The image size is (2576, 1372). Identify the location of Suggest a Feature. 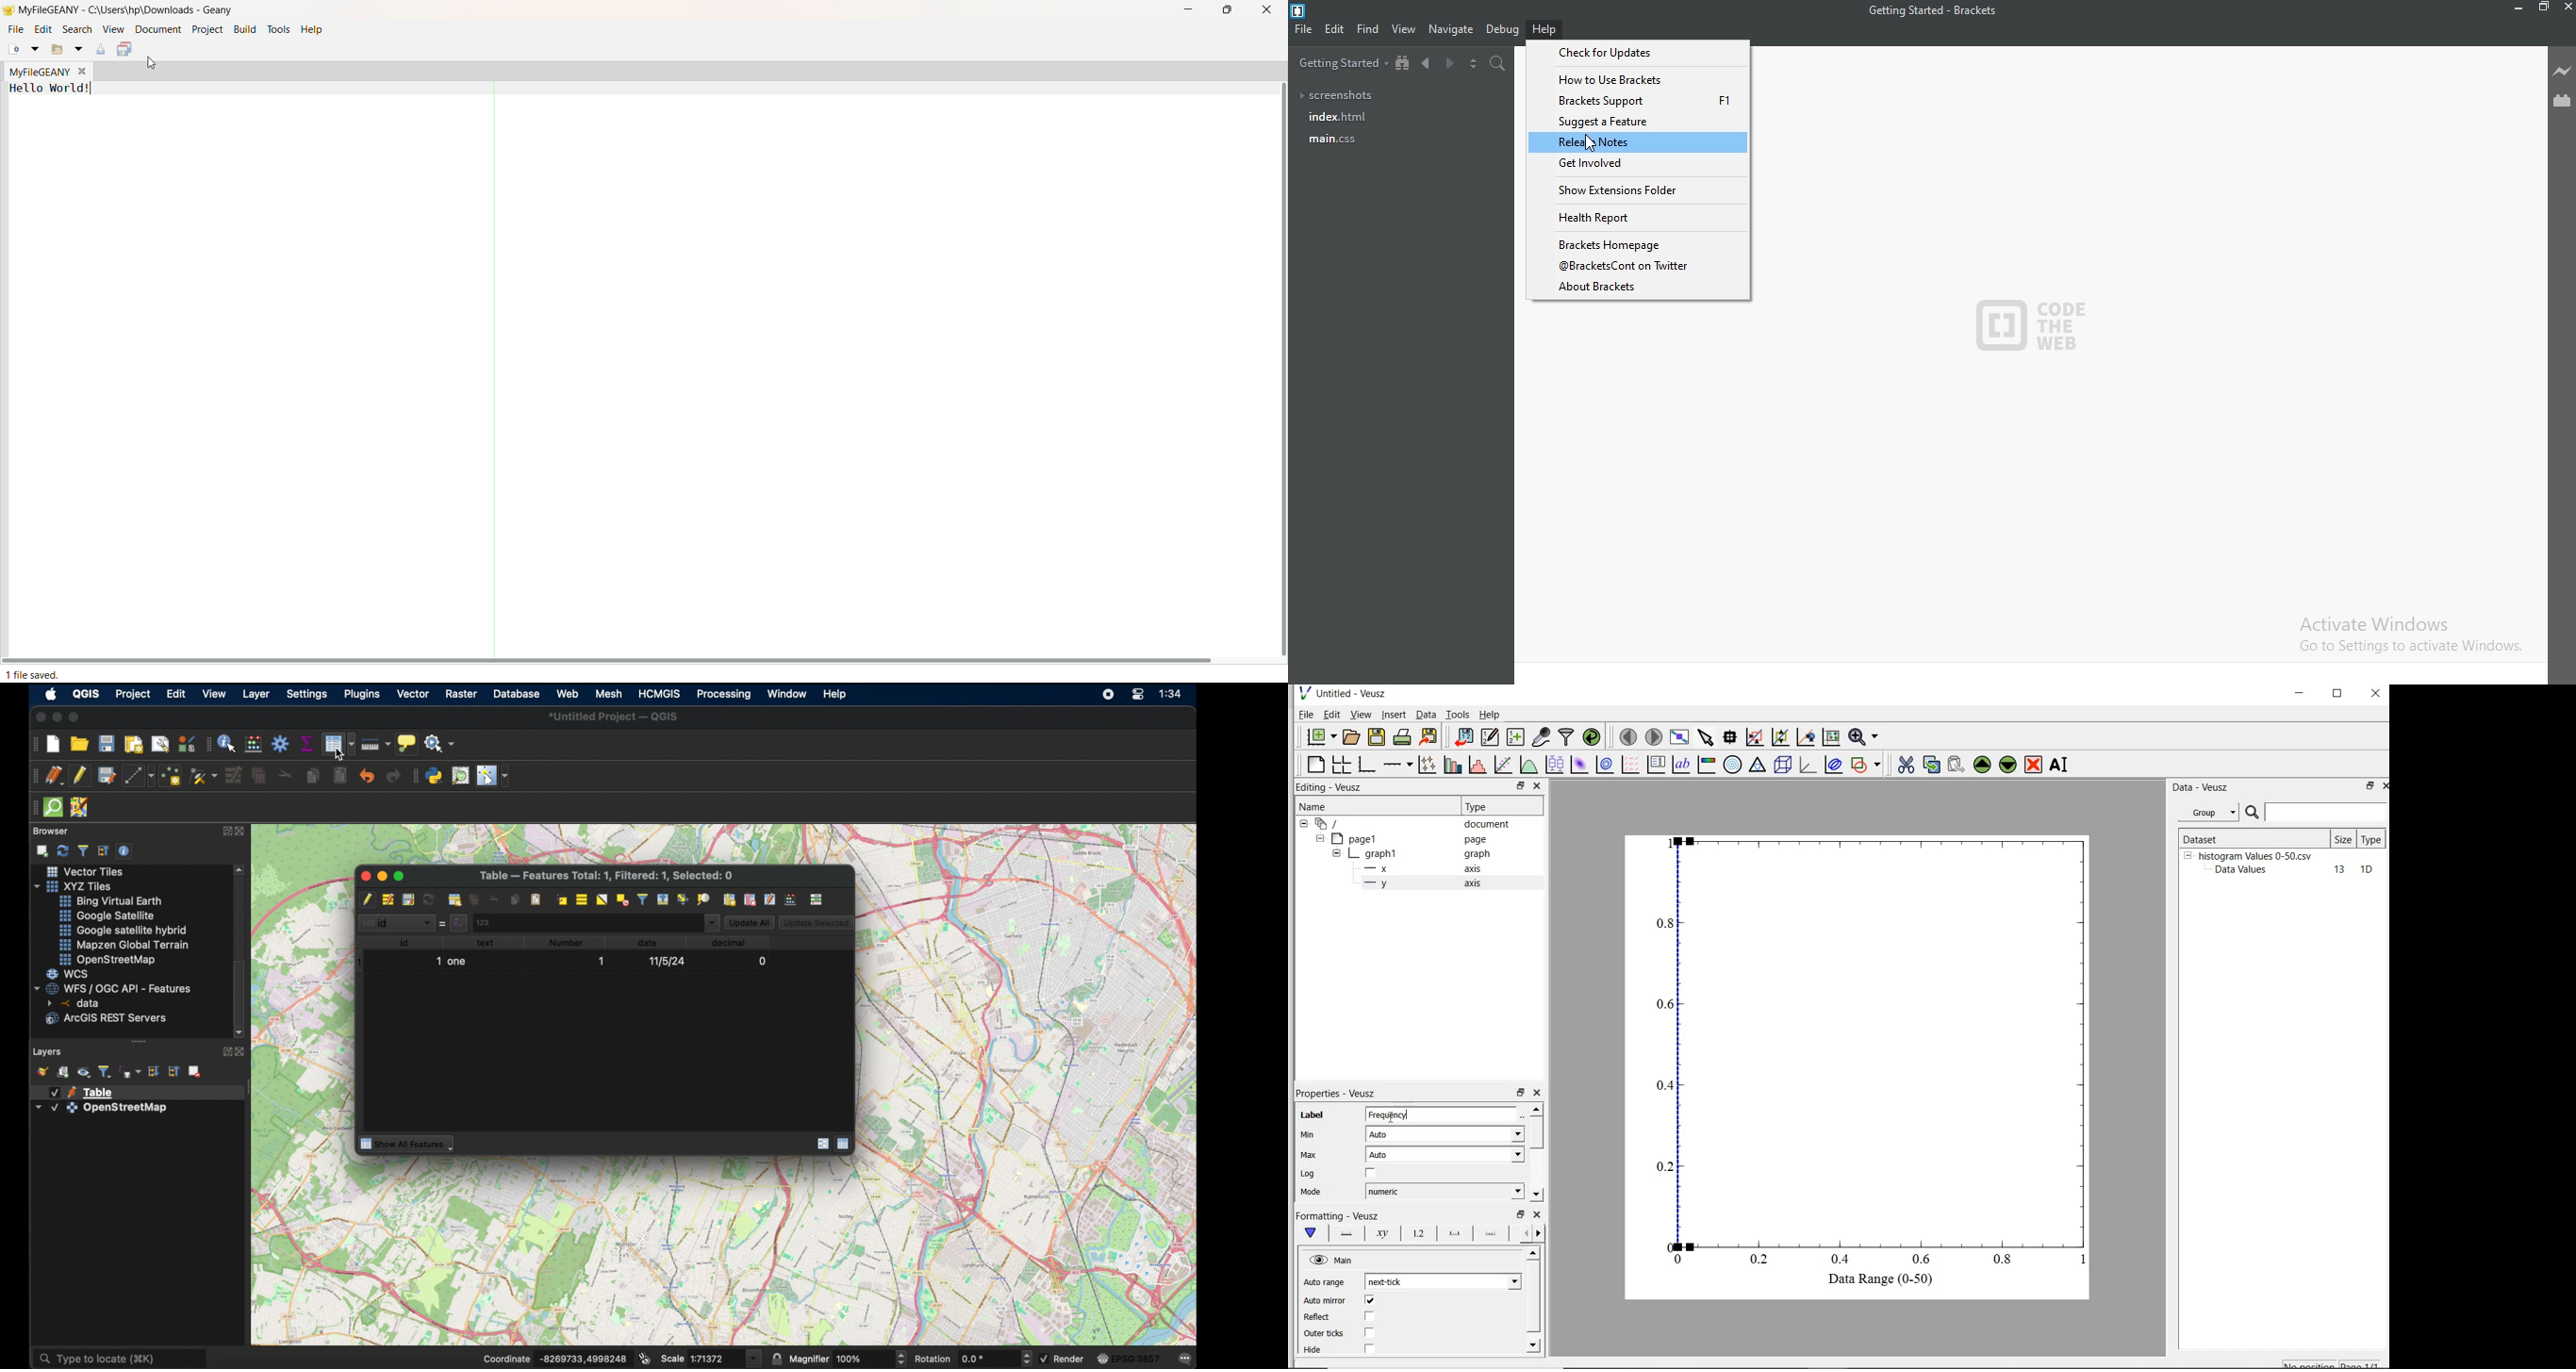
(1636, 121).